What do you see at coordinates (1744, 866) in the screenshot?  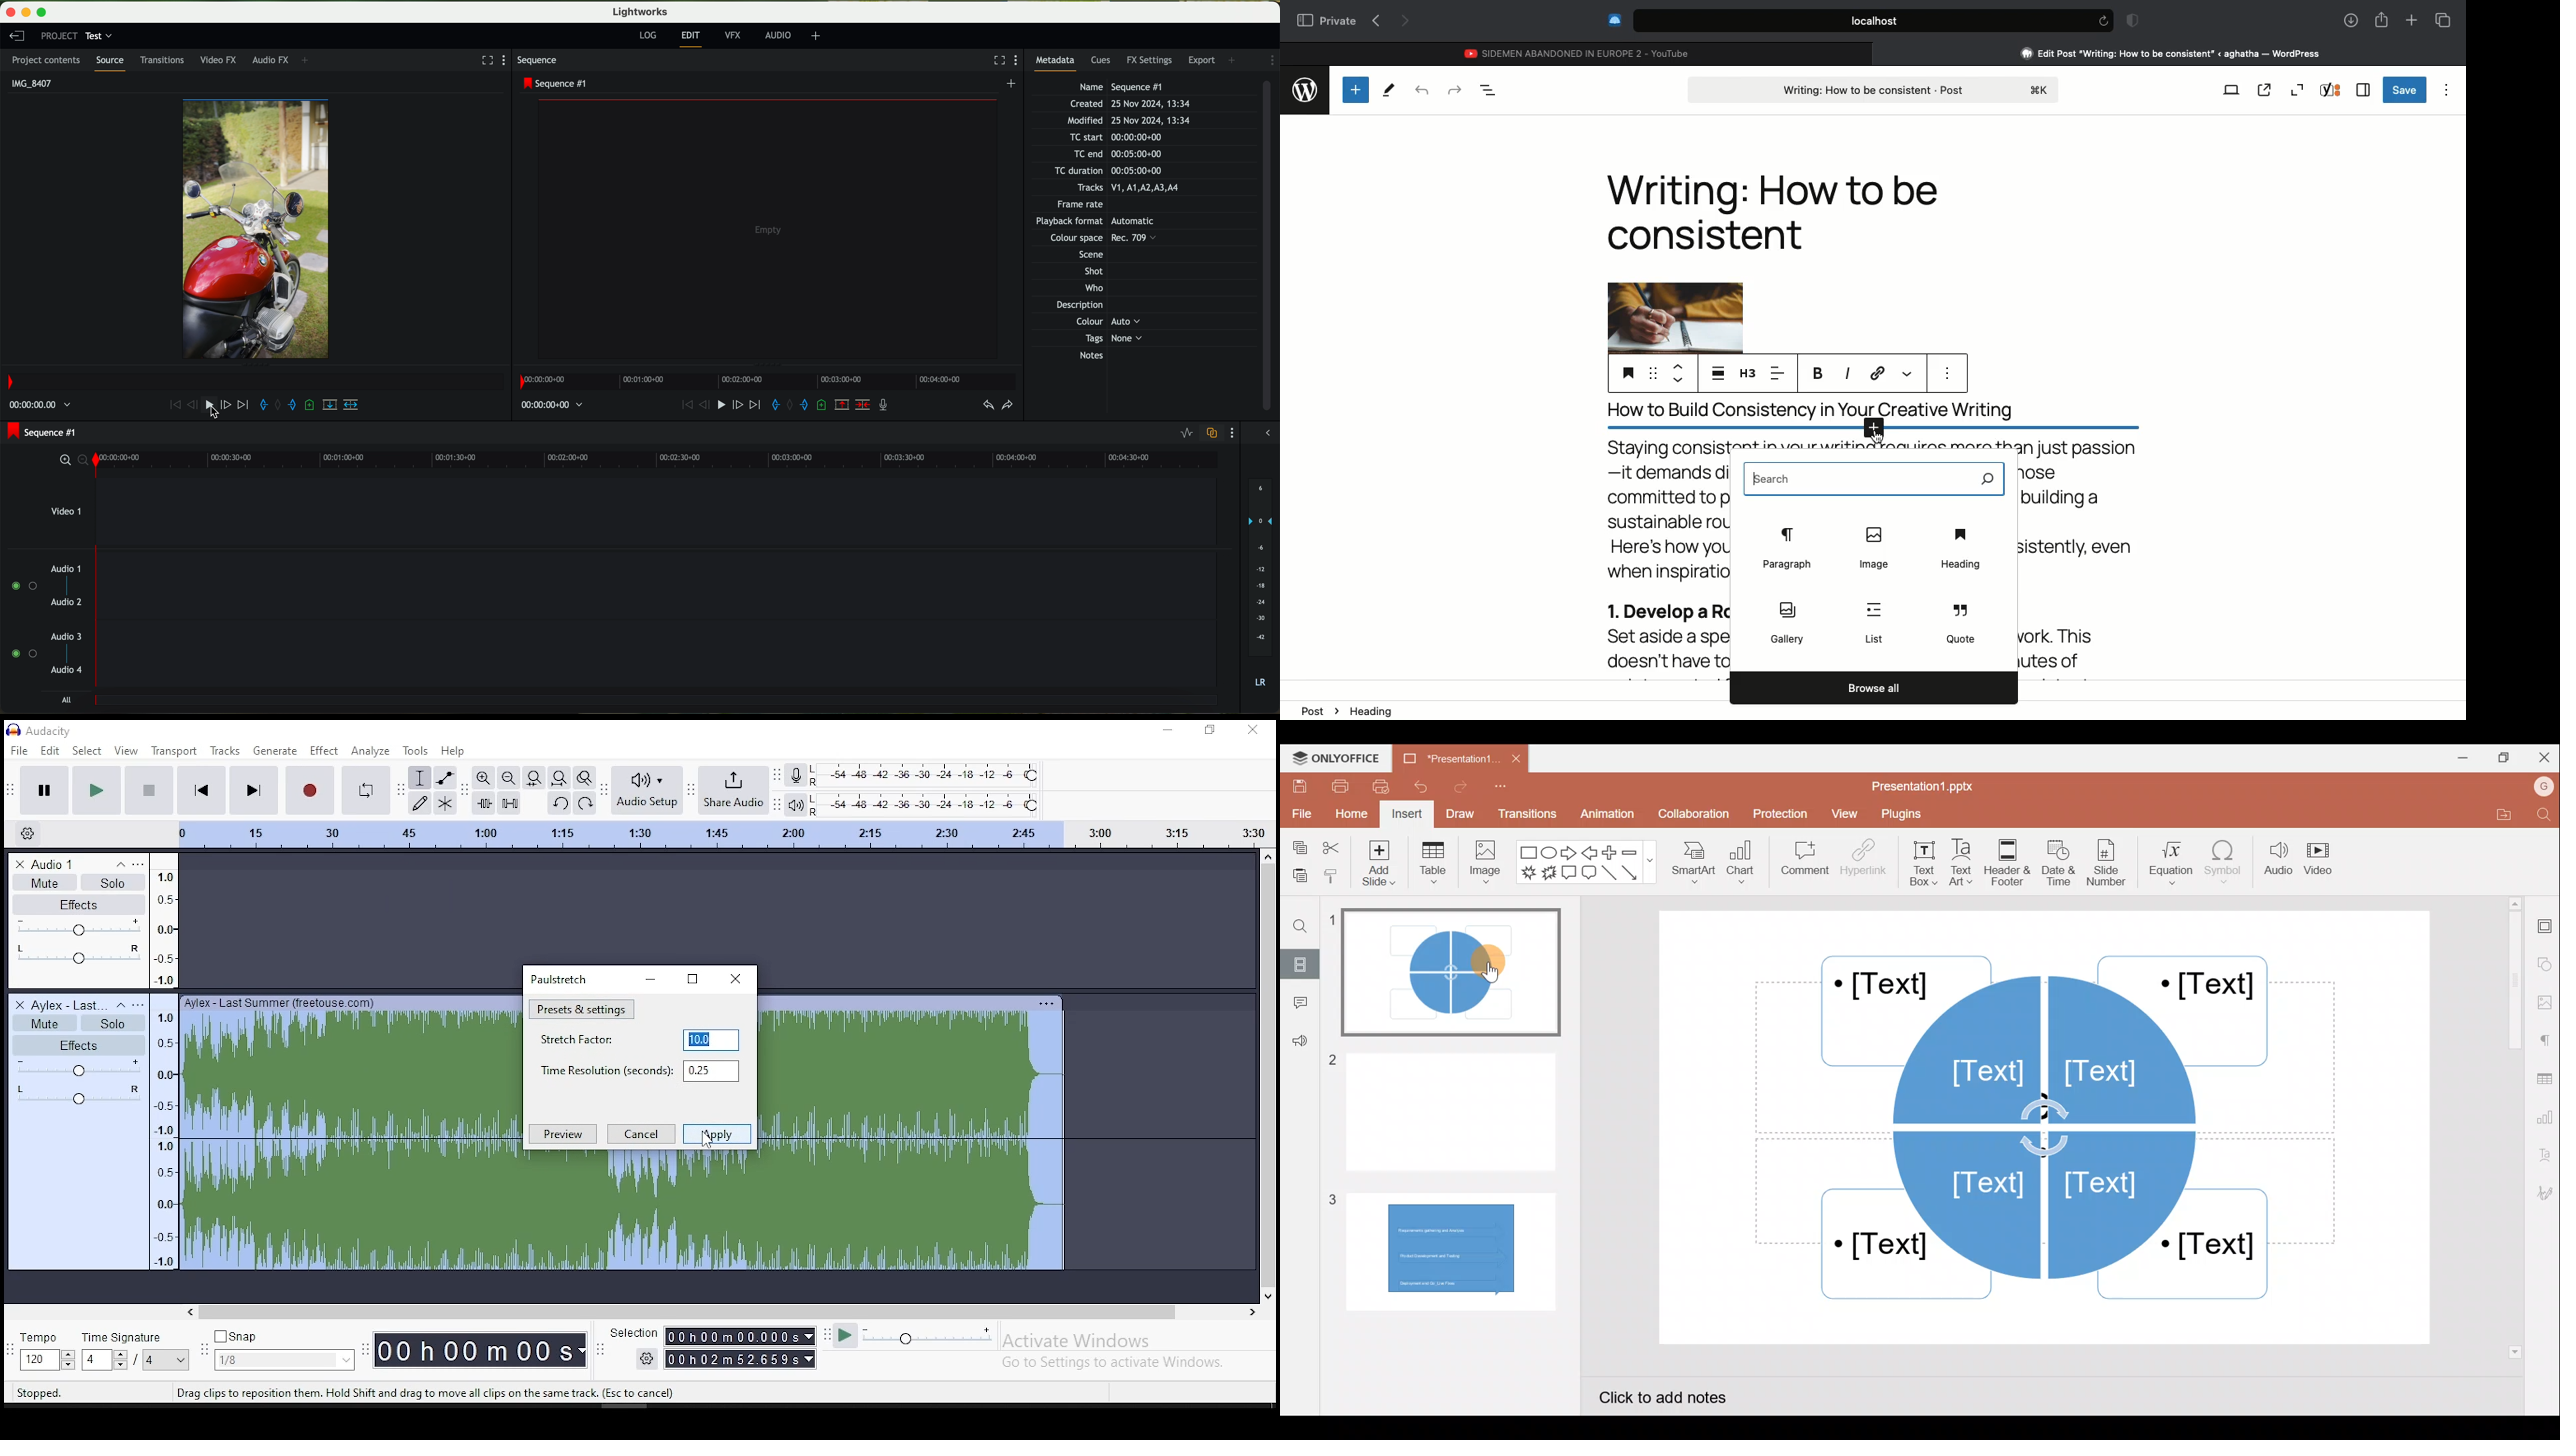 I see `Chart` at bounding box center [1744, 866].